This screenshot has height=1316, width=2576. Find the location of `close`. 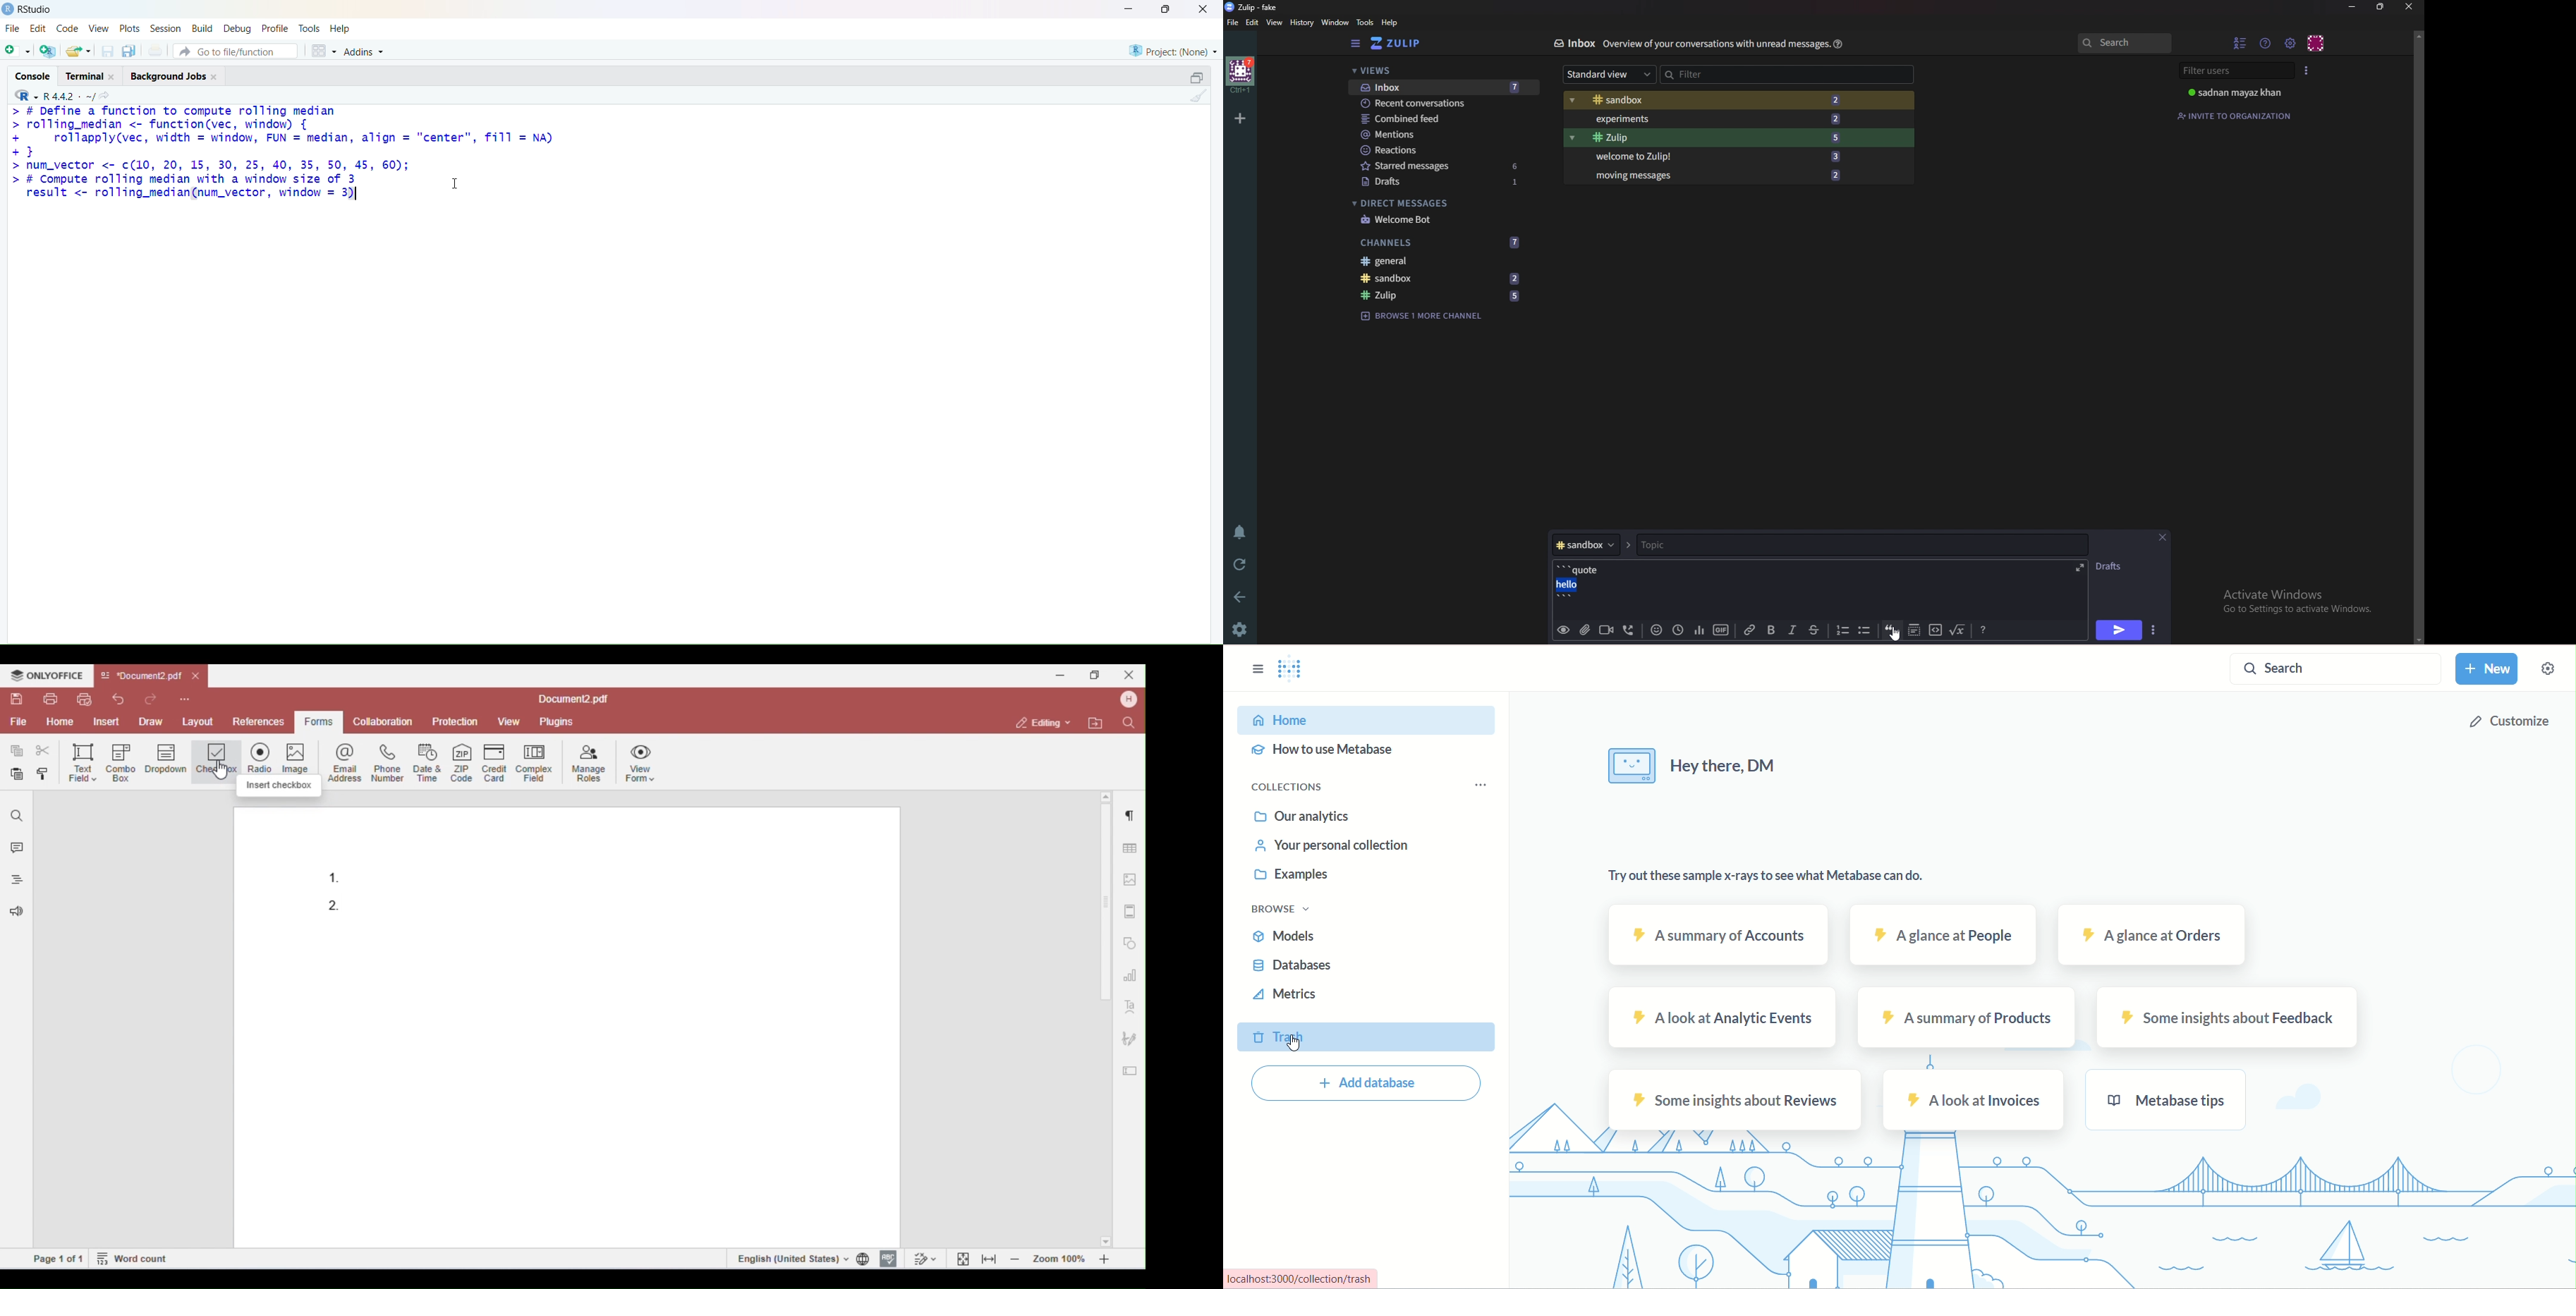

close is located at coordinates (214, 78).